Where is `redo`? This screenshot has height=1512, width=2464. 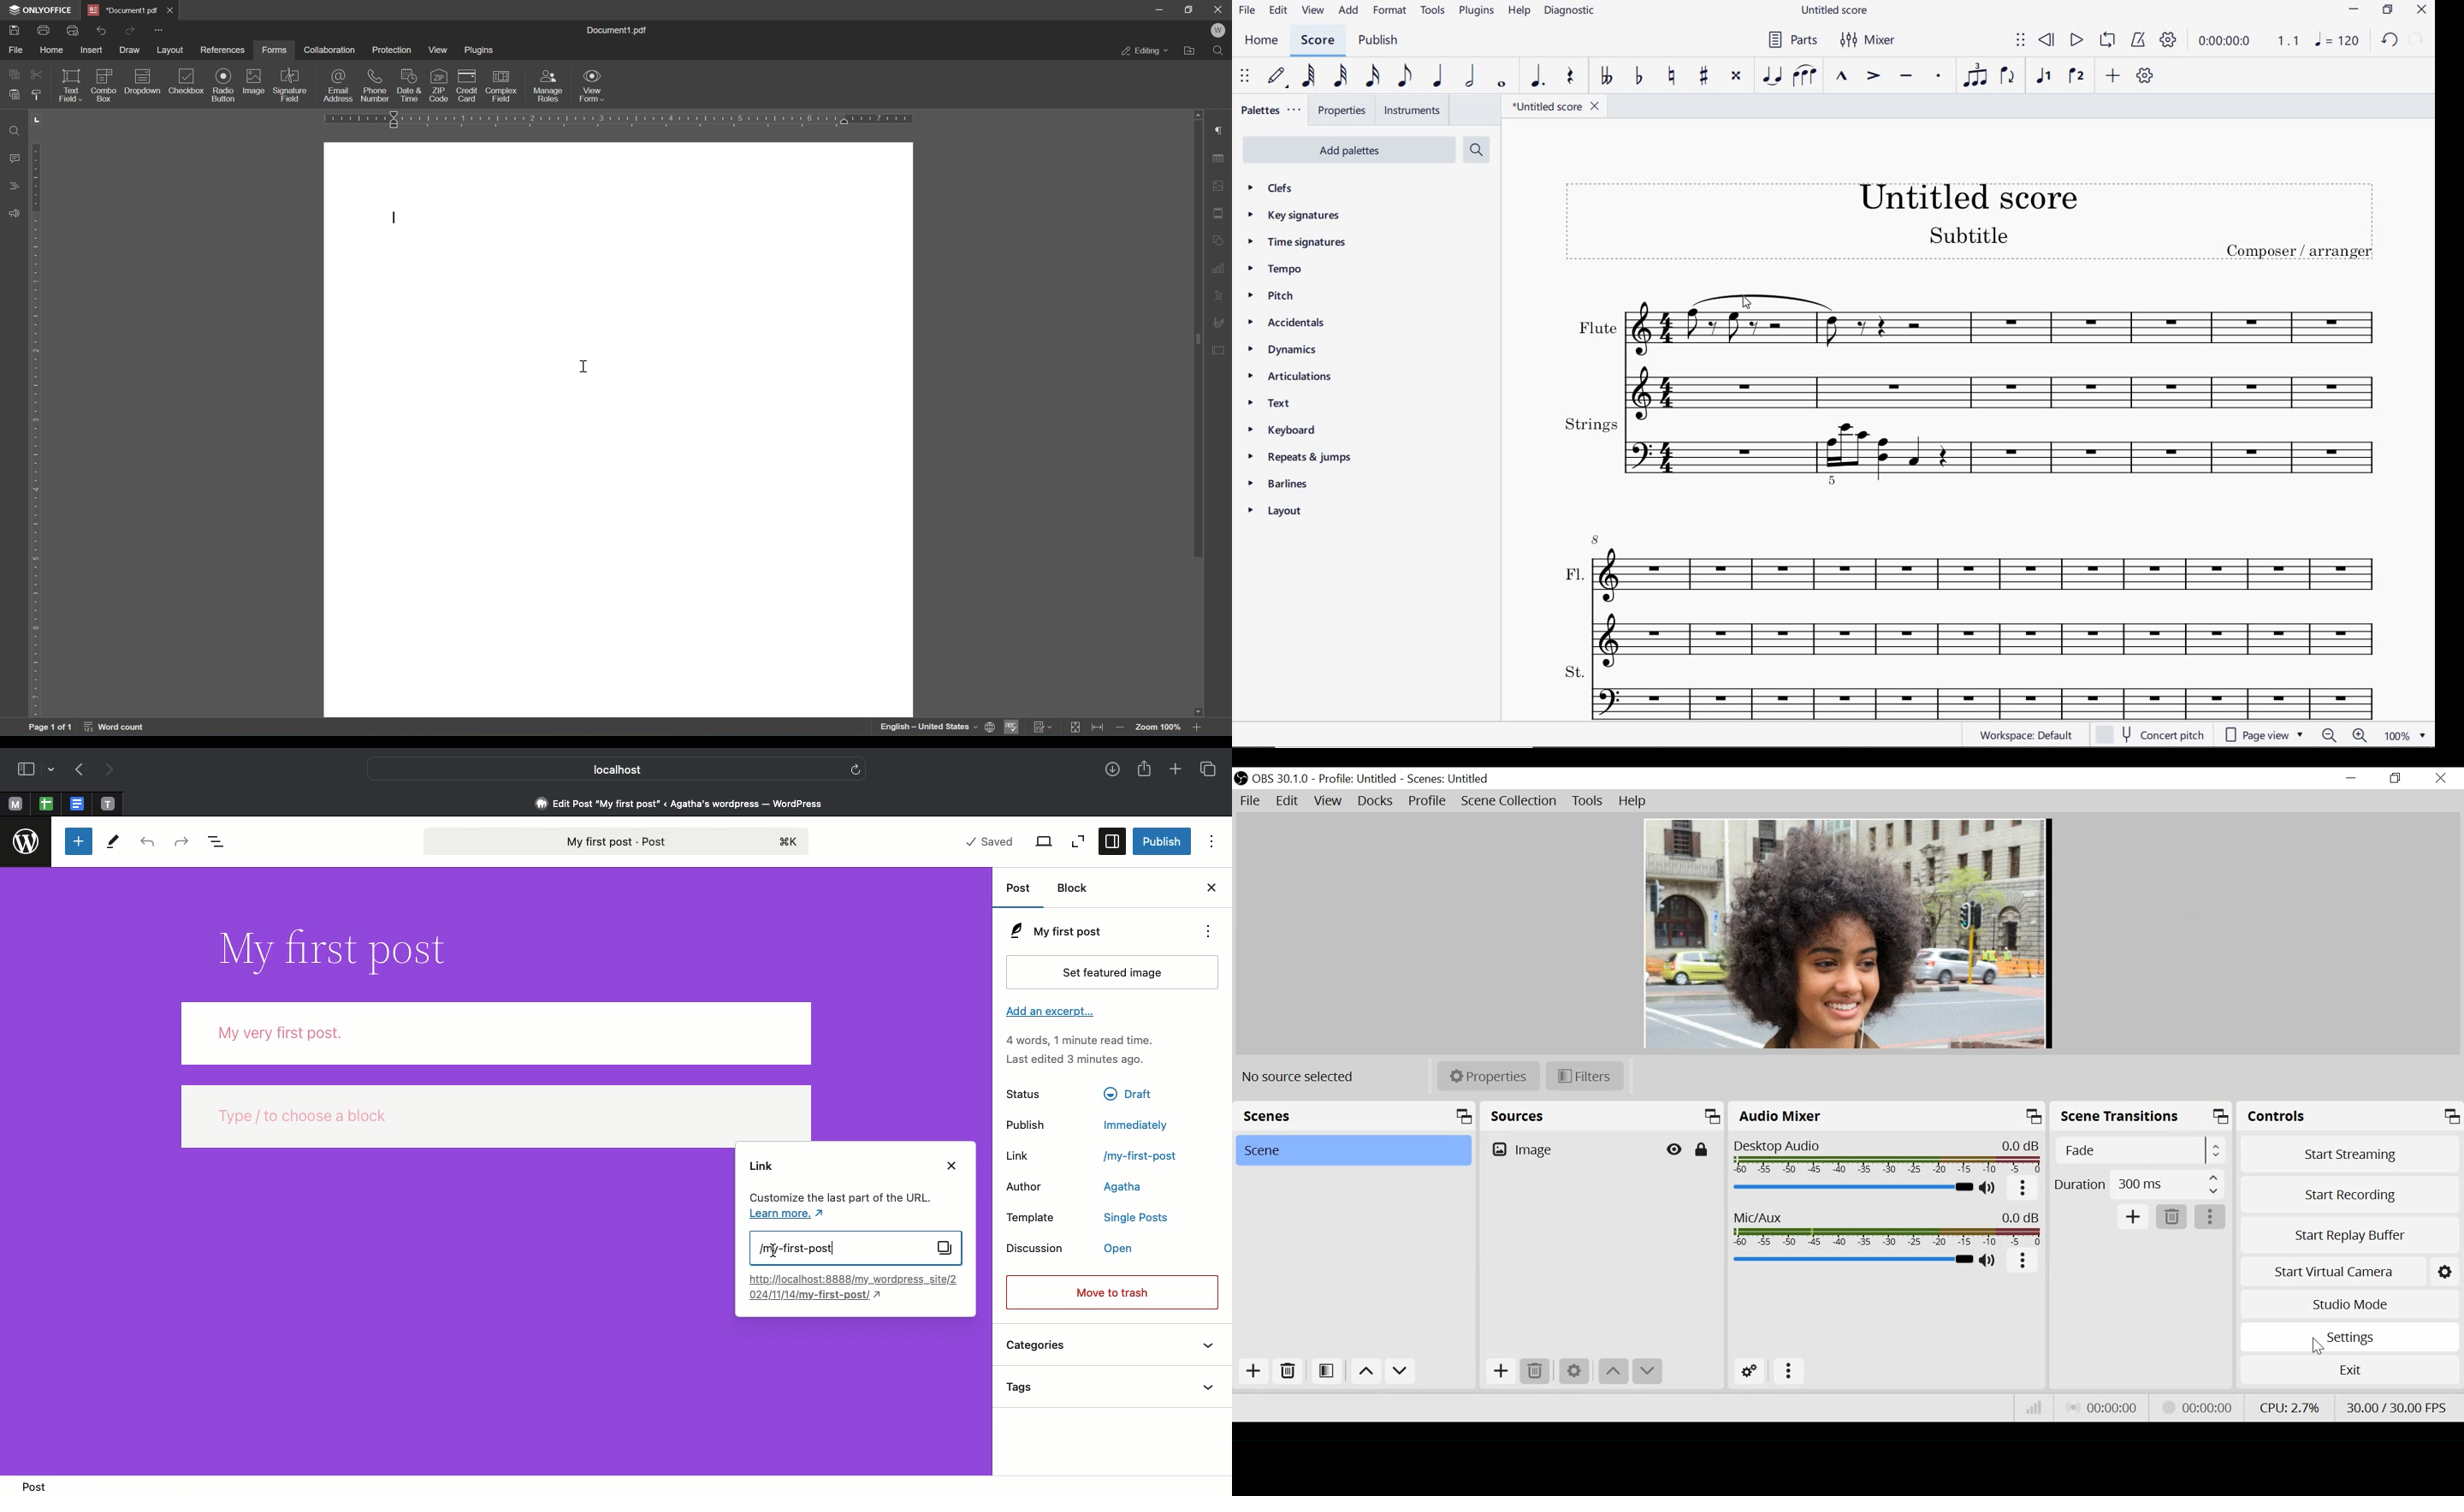 redo is located at coordinates (2419, 41).